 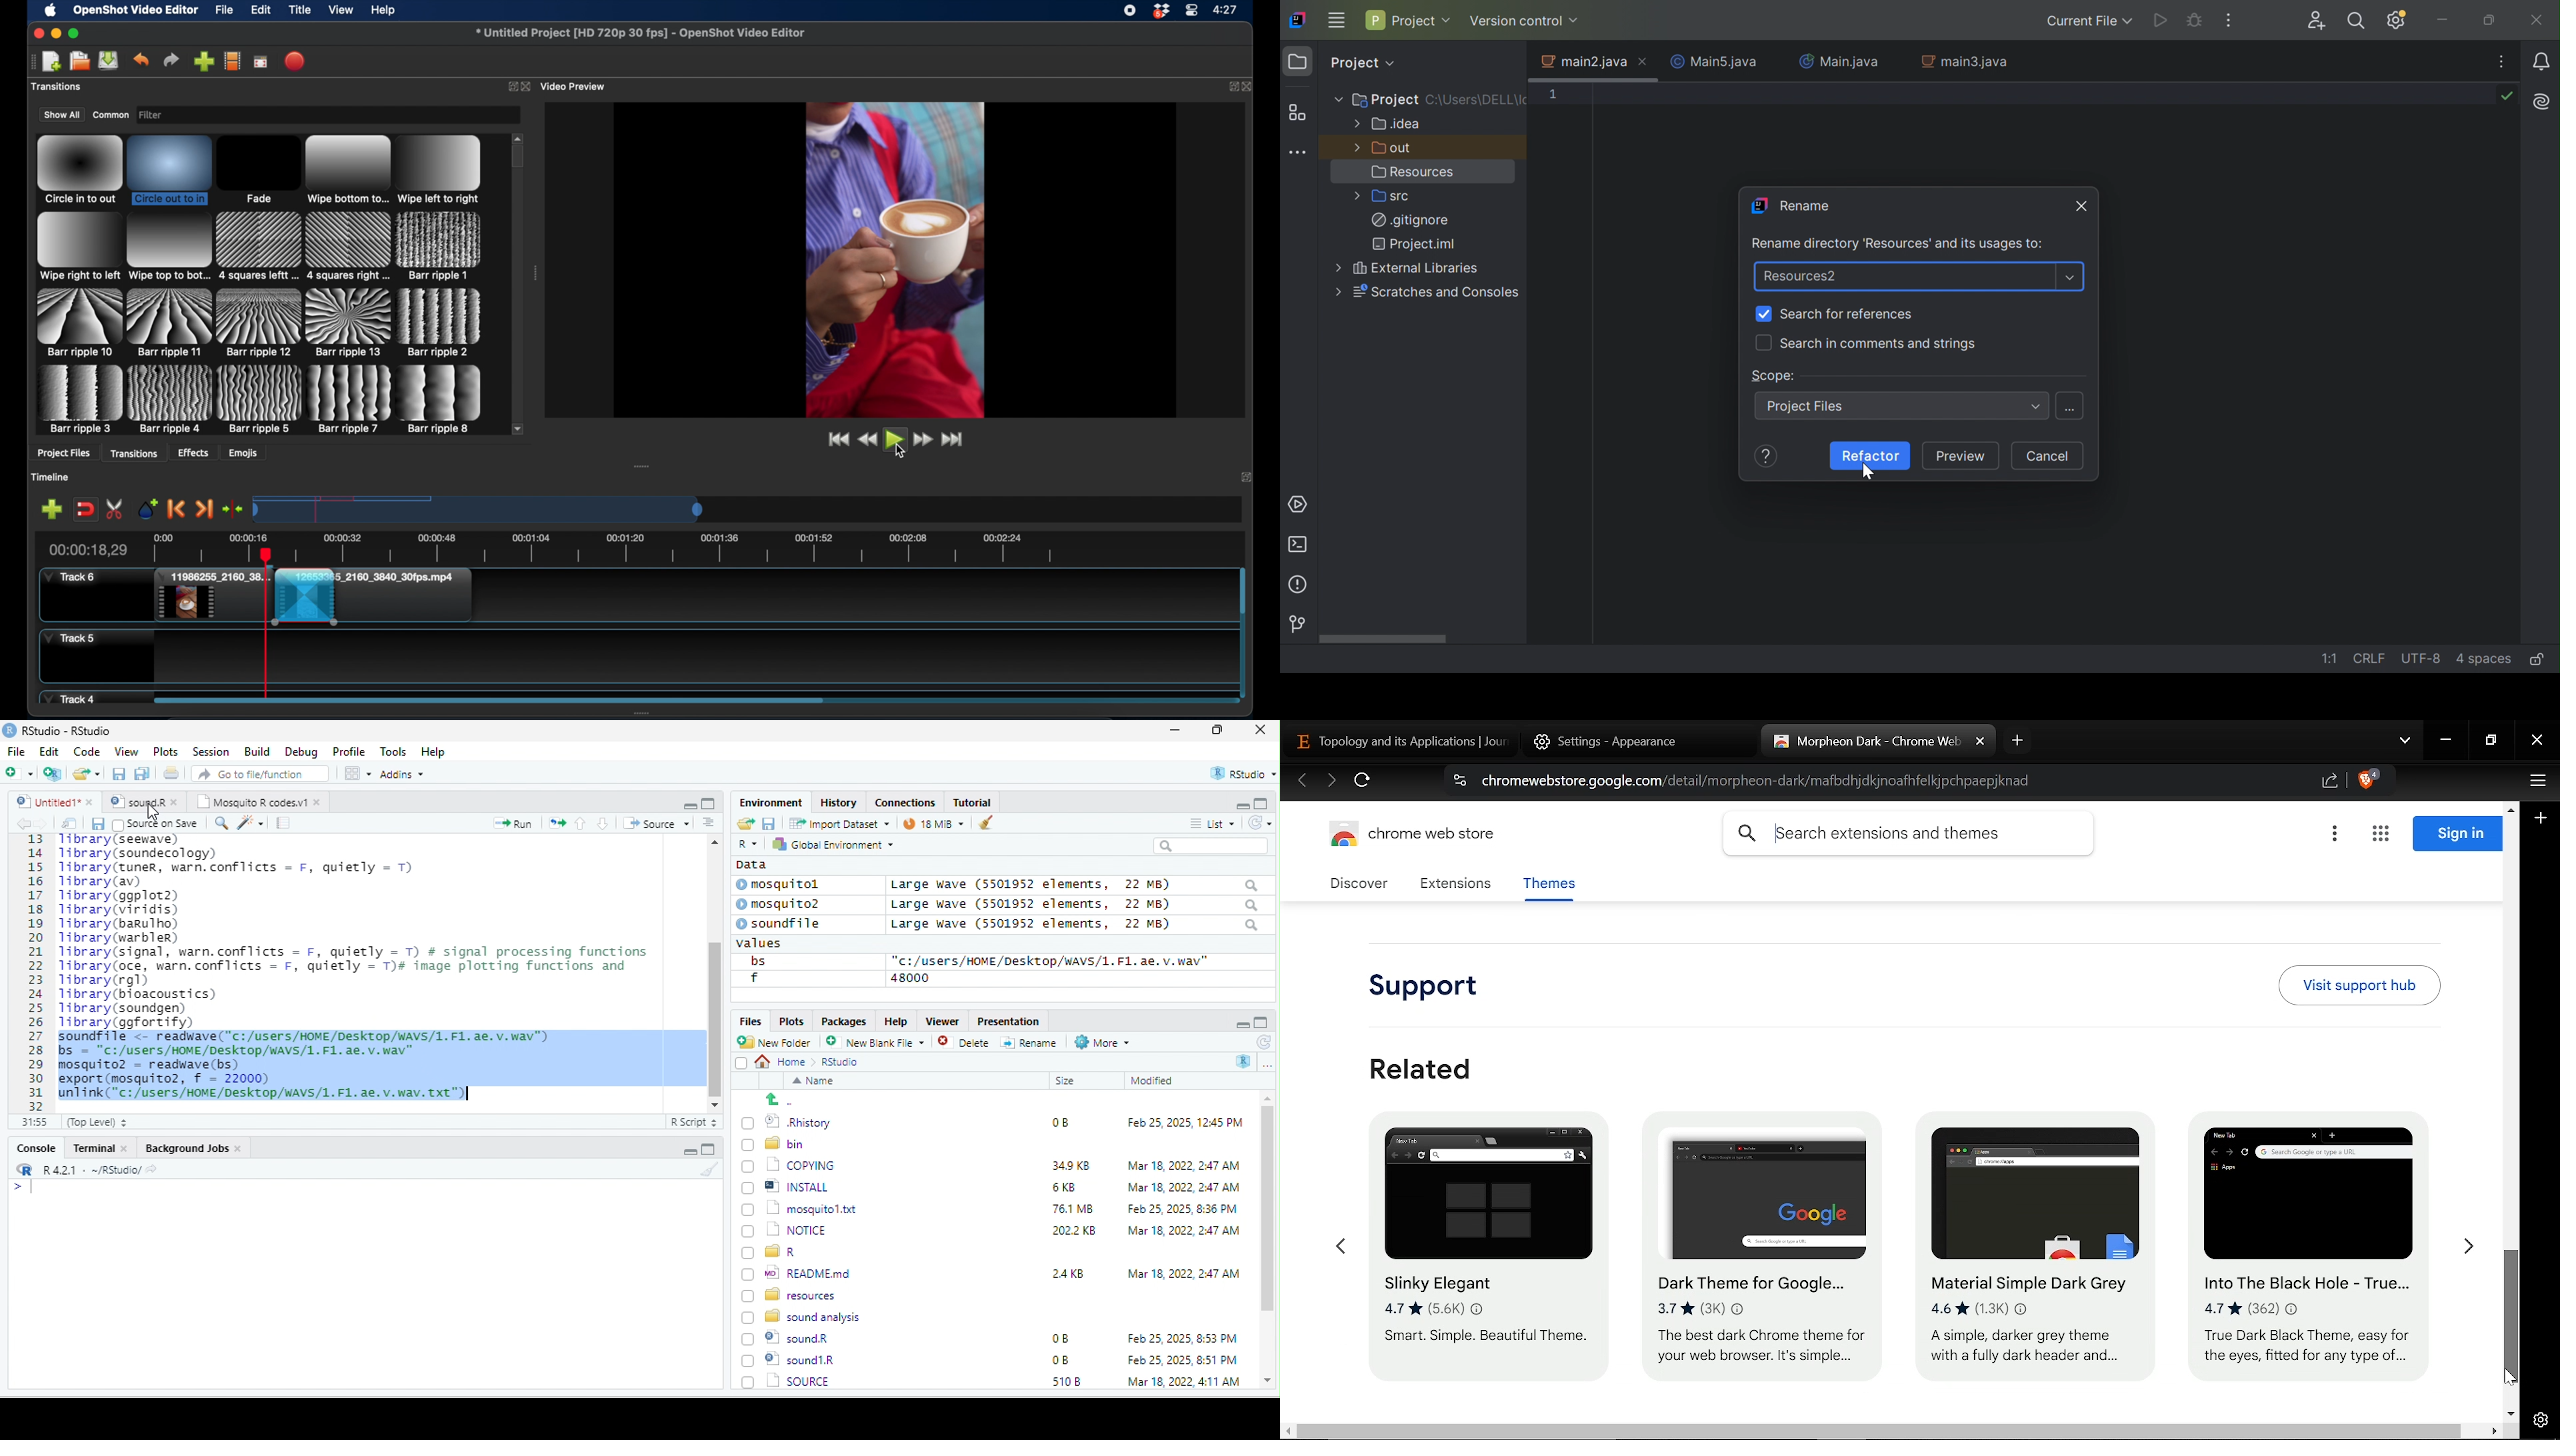 What do you see at coordinates (97, 1122) in the screenshot?
I see `(Top Level) +` at bounding box center [97, 1122].